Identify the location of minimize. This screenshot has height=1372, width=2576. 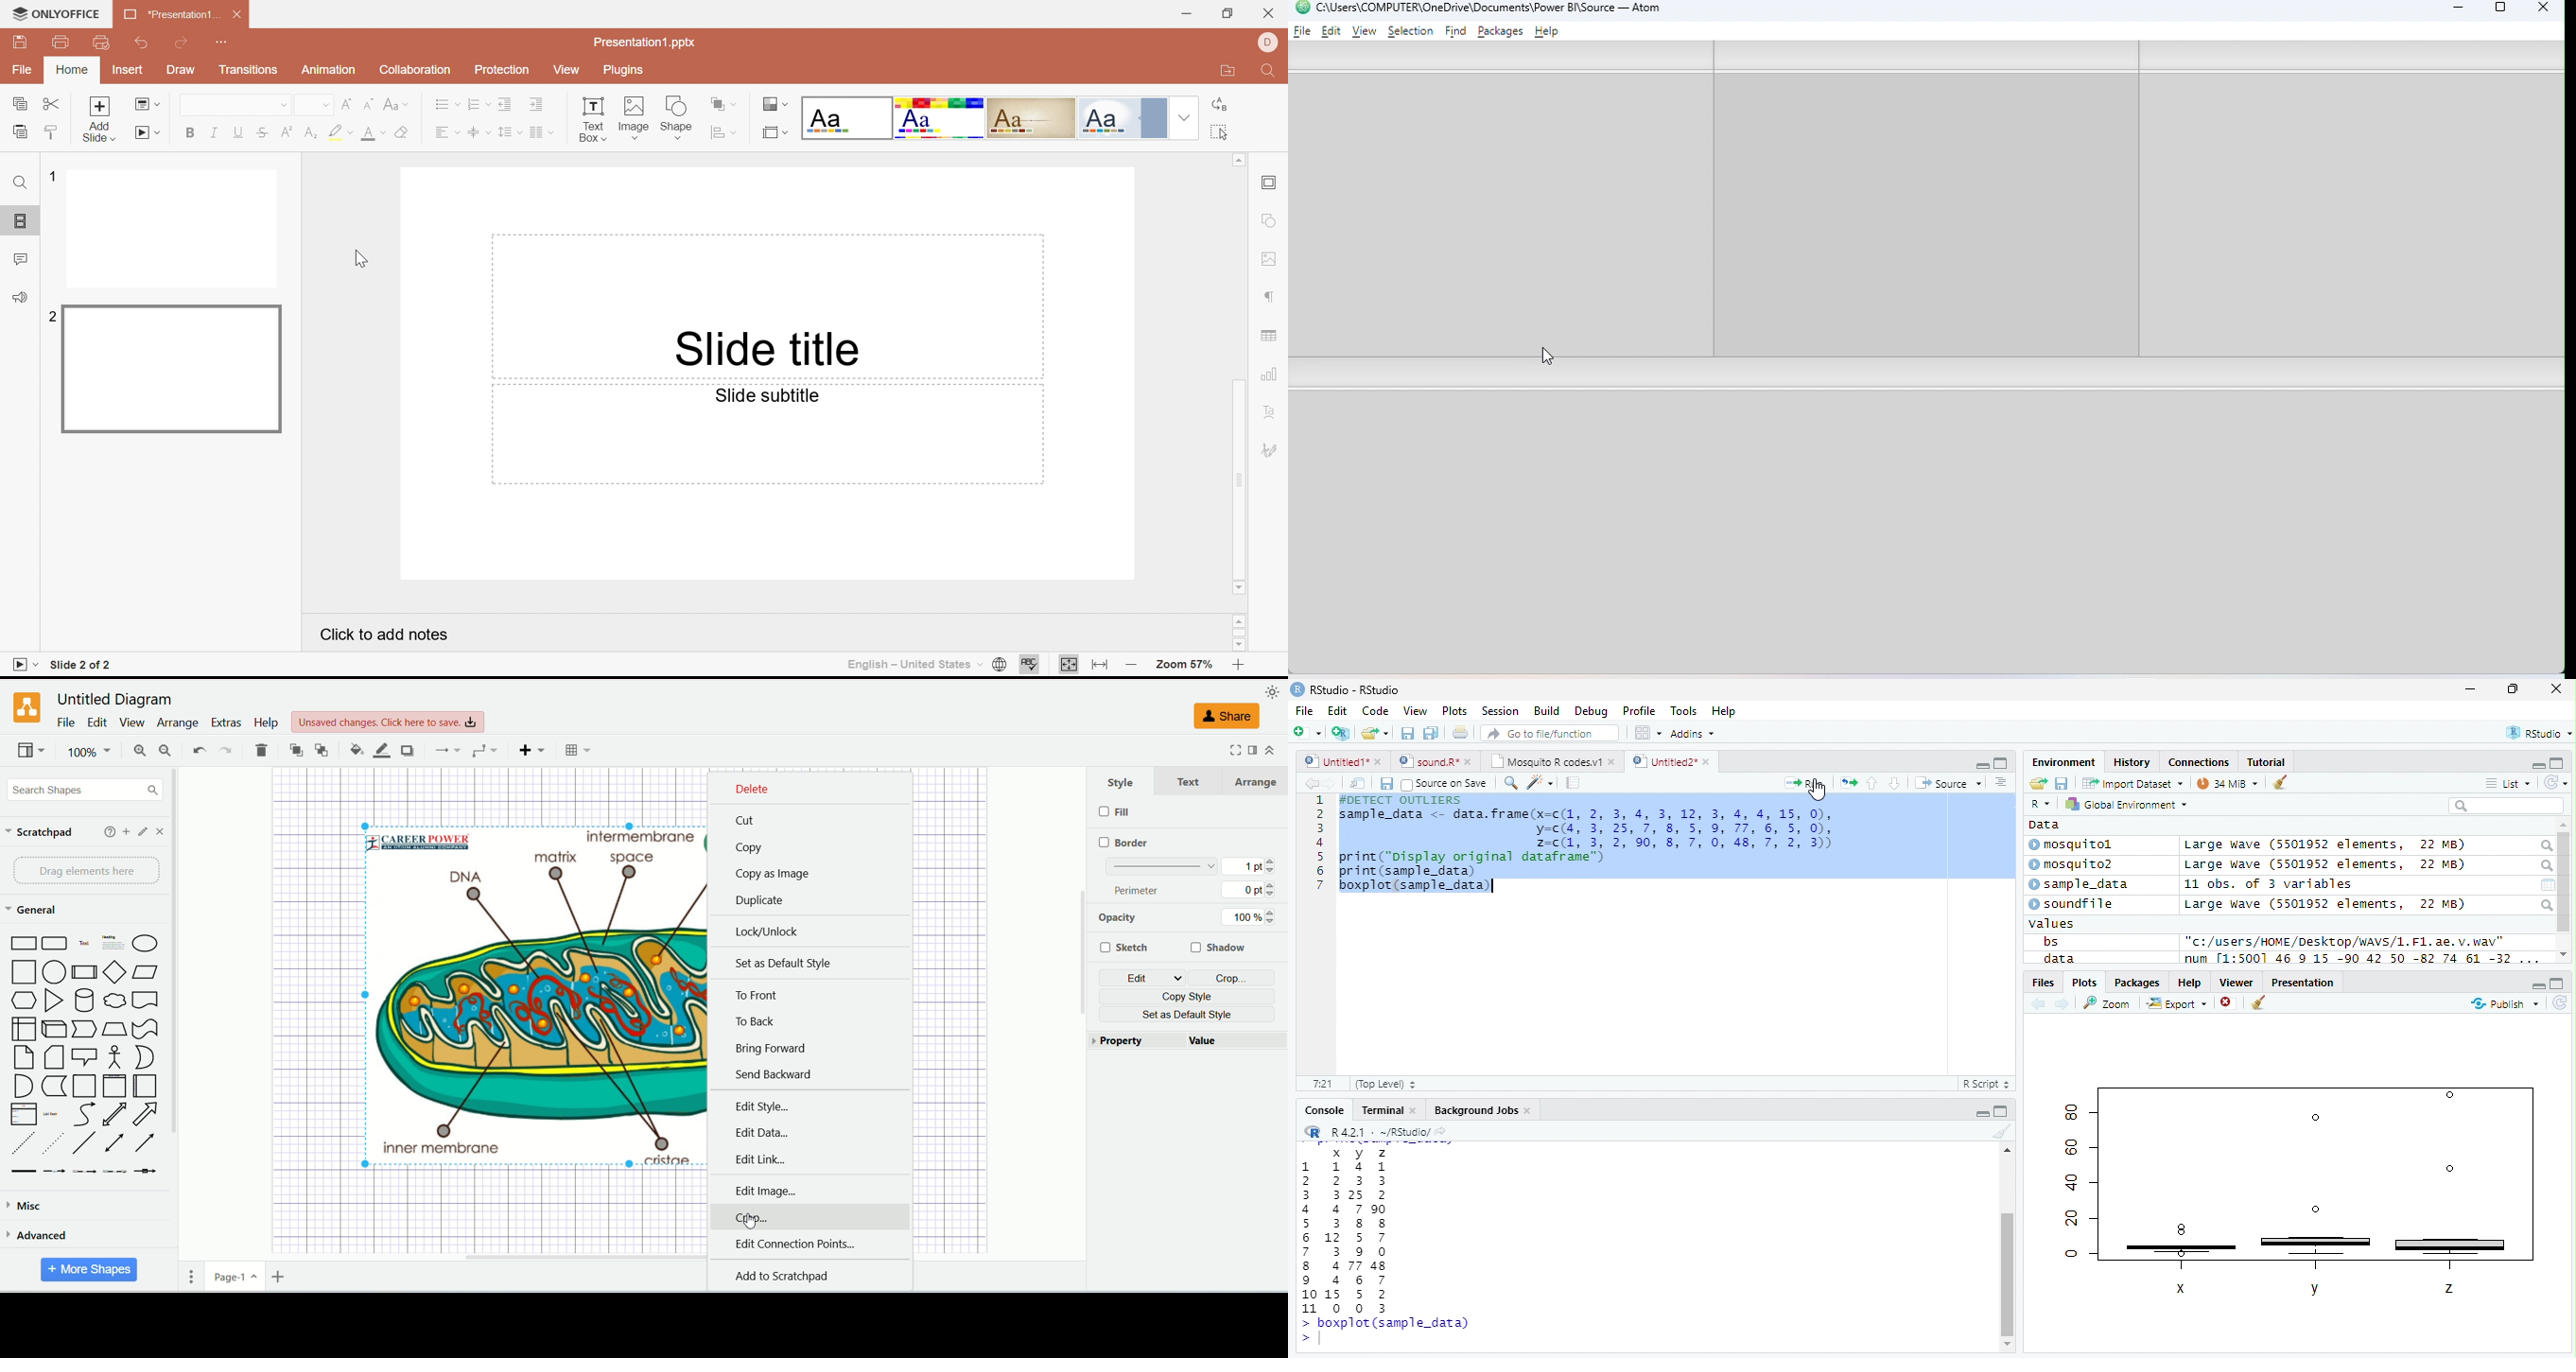
(2472, 688).